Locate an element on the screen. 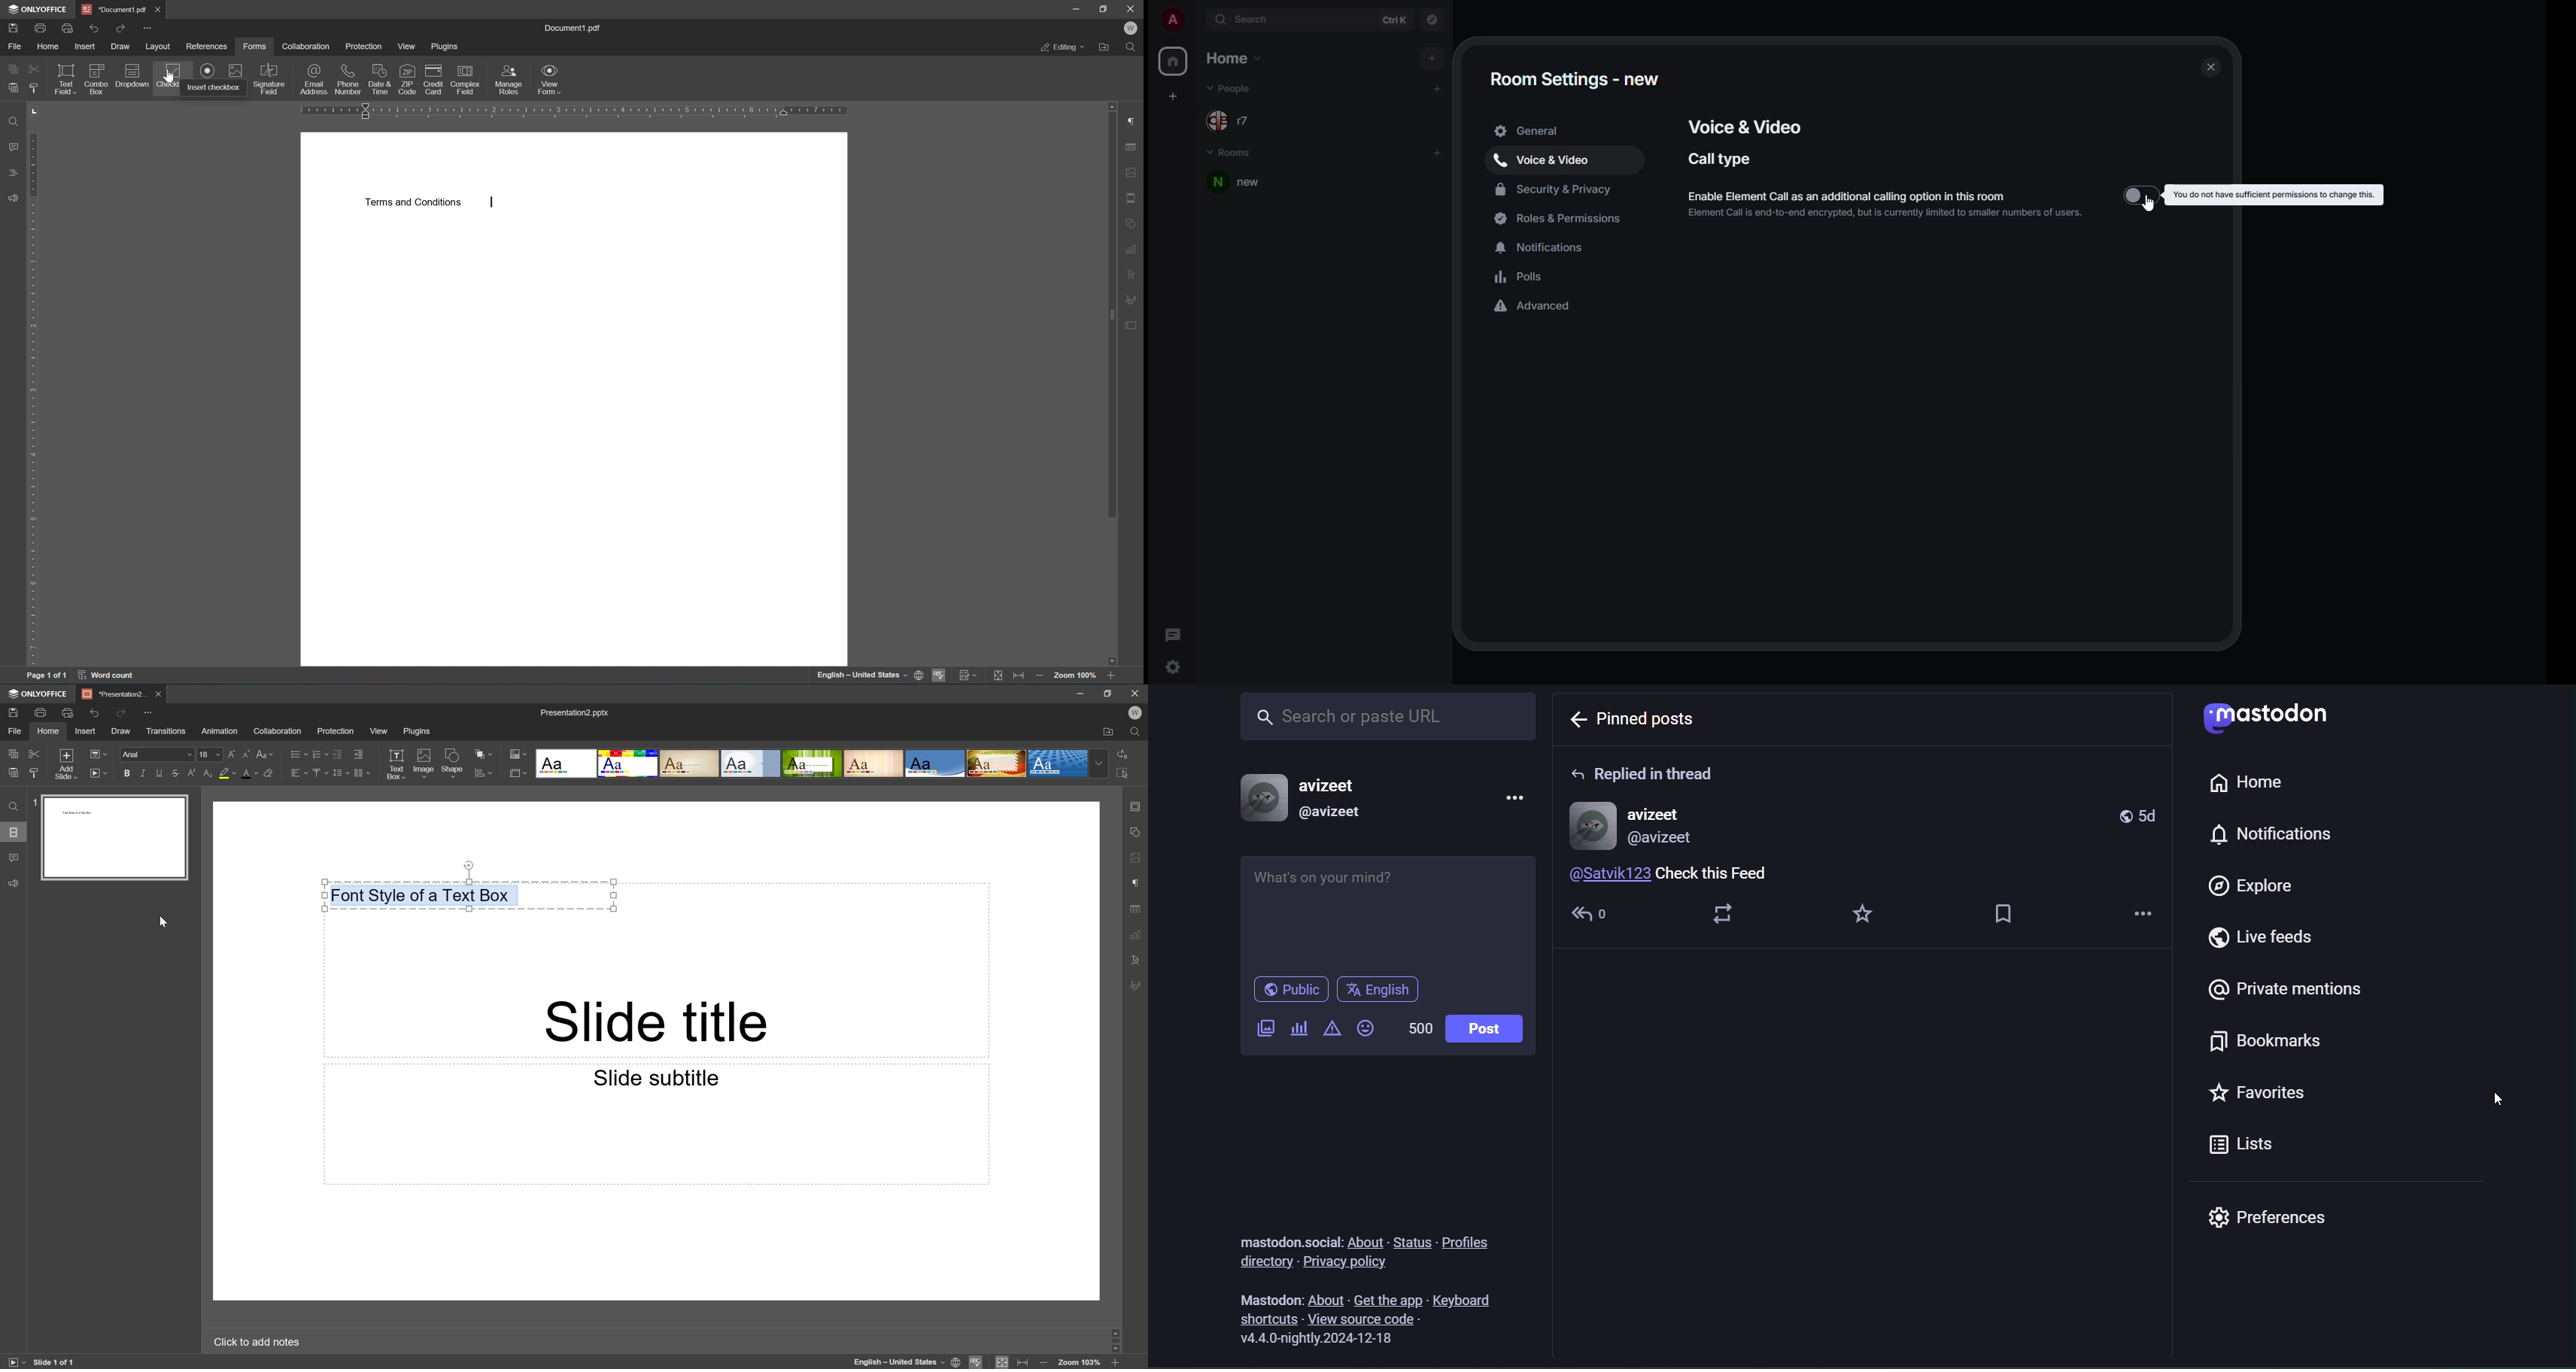 The image size is (2576, 1372). language is located at coordinates (1378, 990).